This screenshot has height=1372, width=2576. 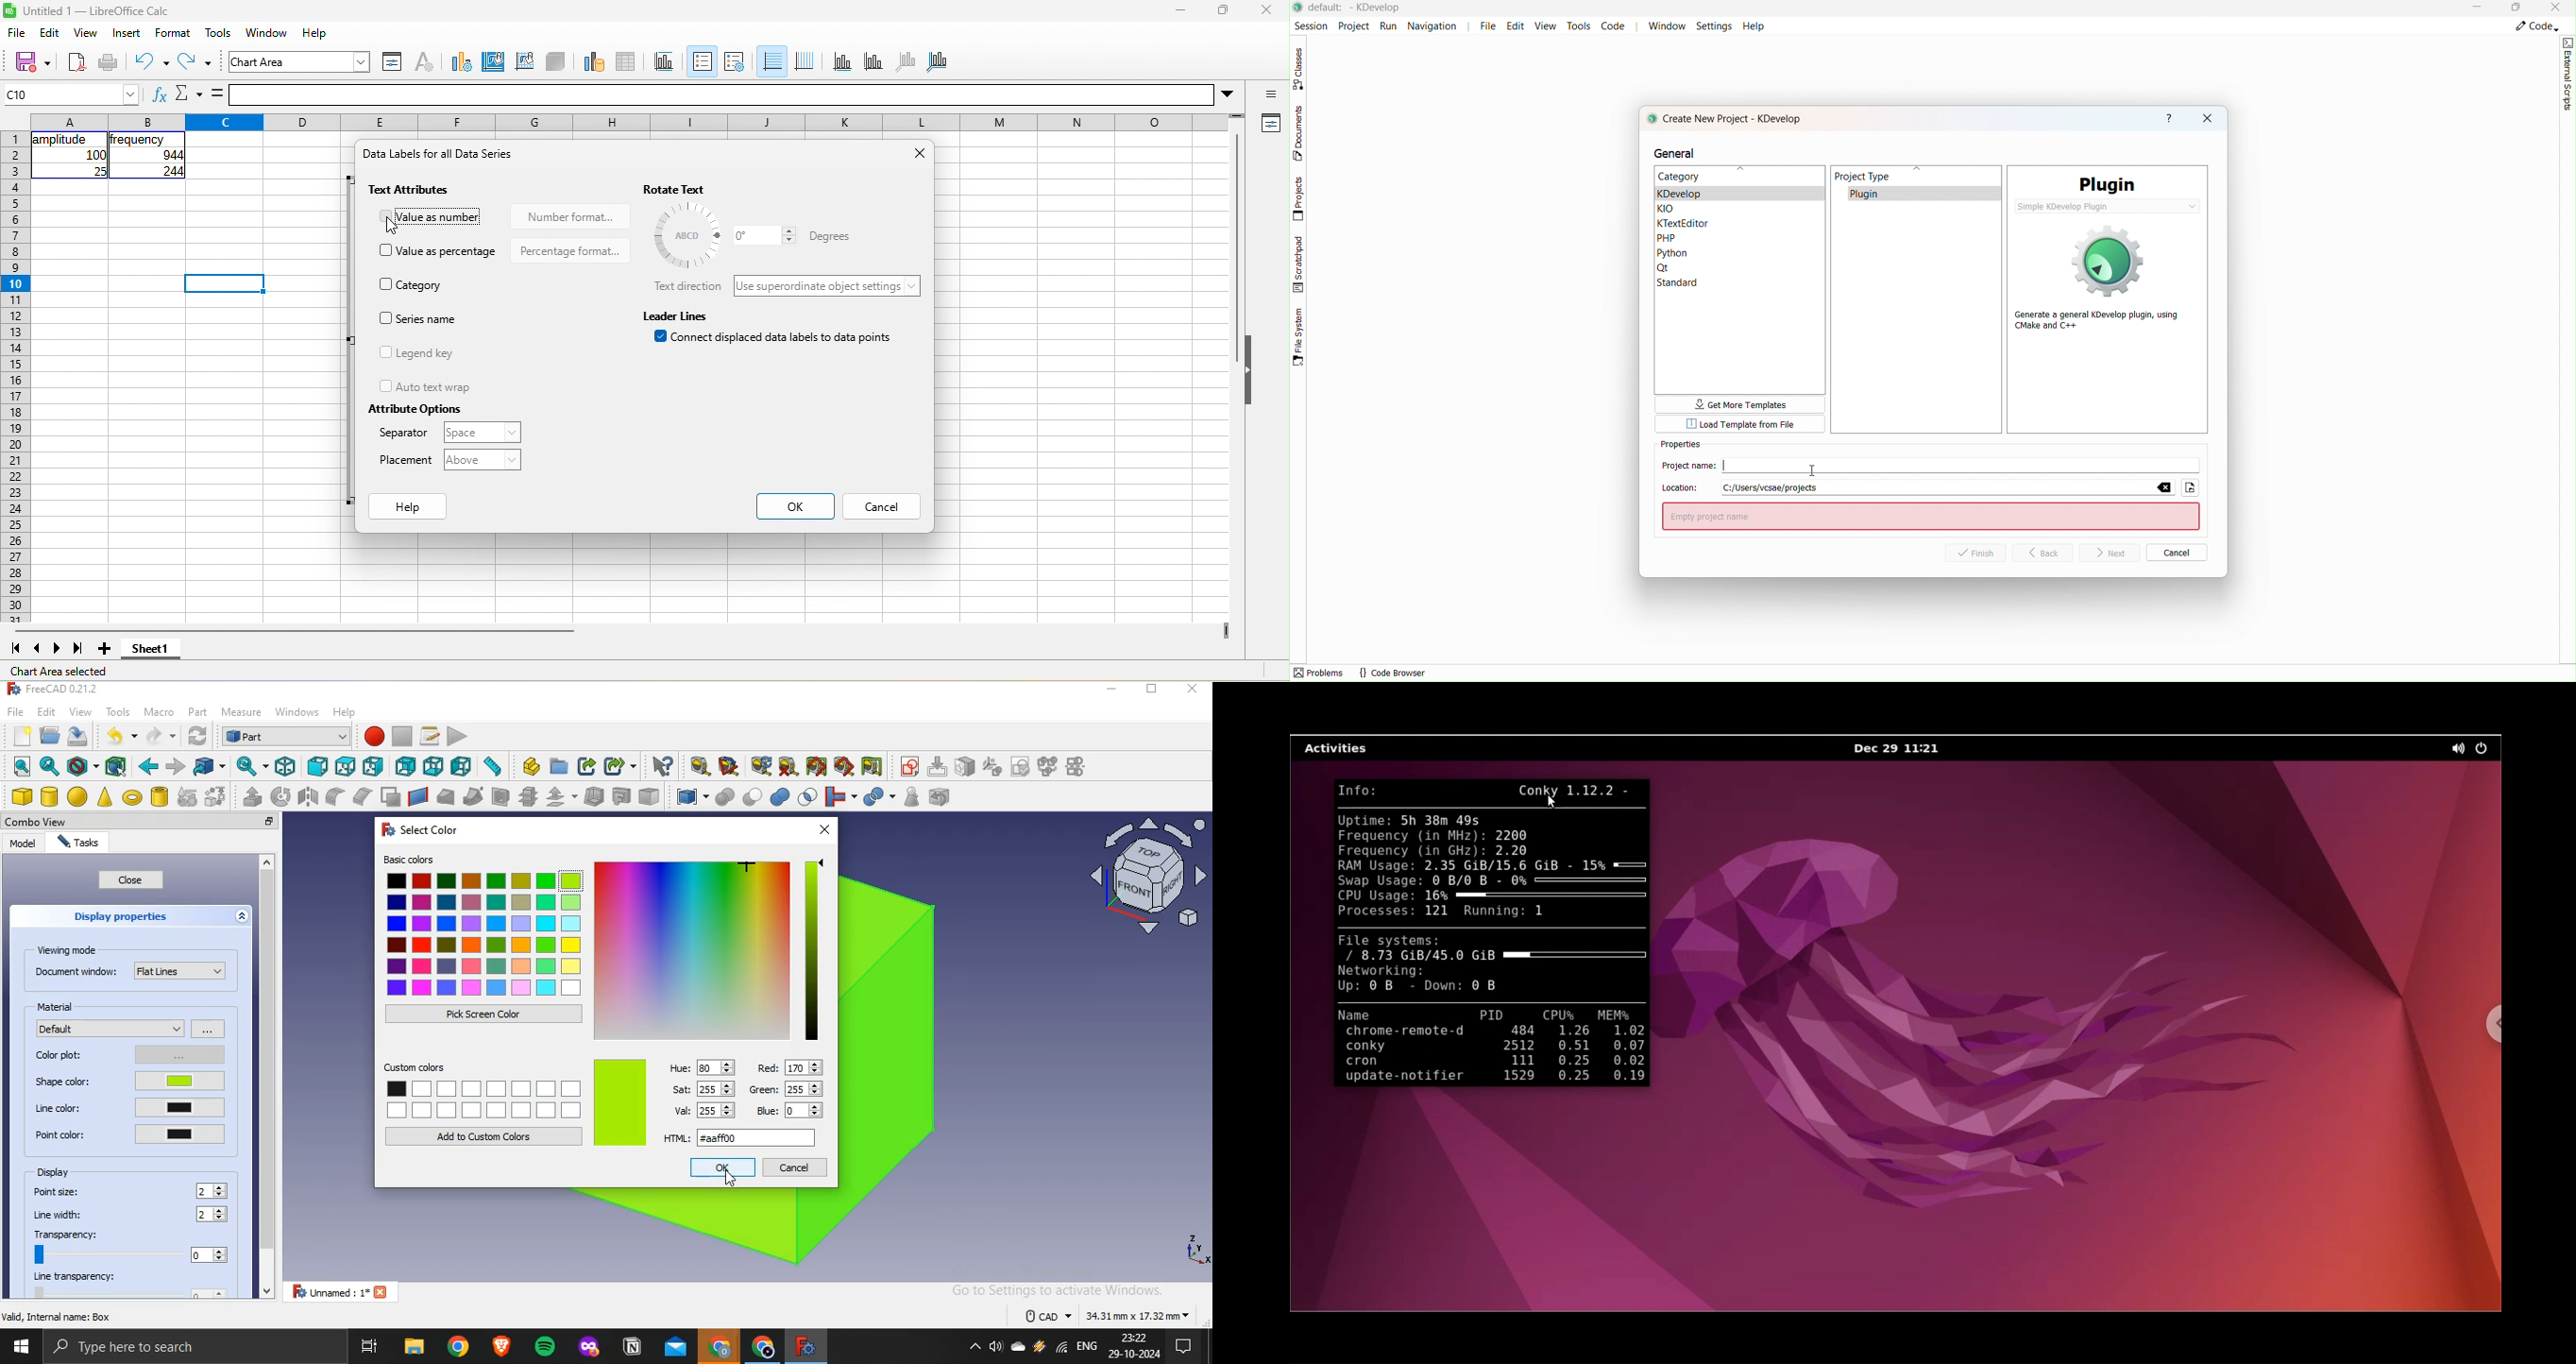 I want to click on english, so click(x=1087, y=1346).